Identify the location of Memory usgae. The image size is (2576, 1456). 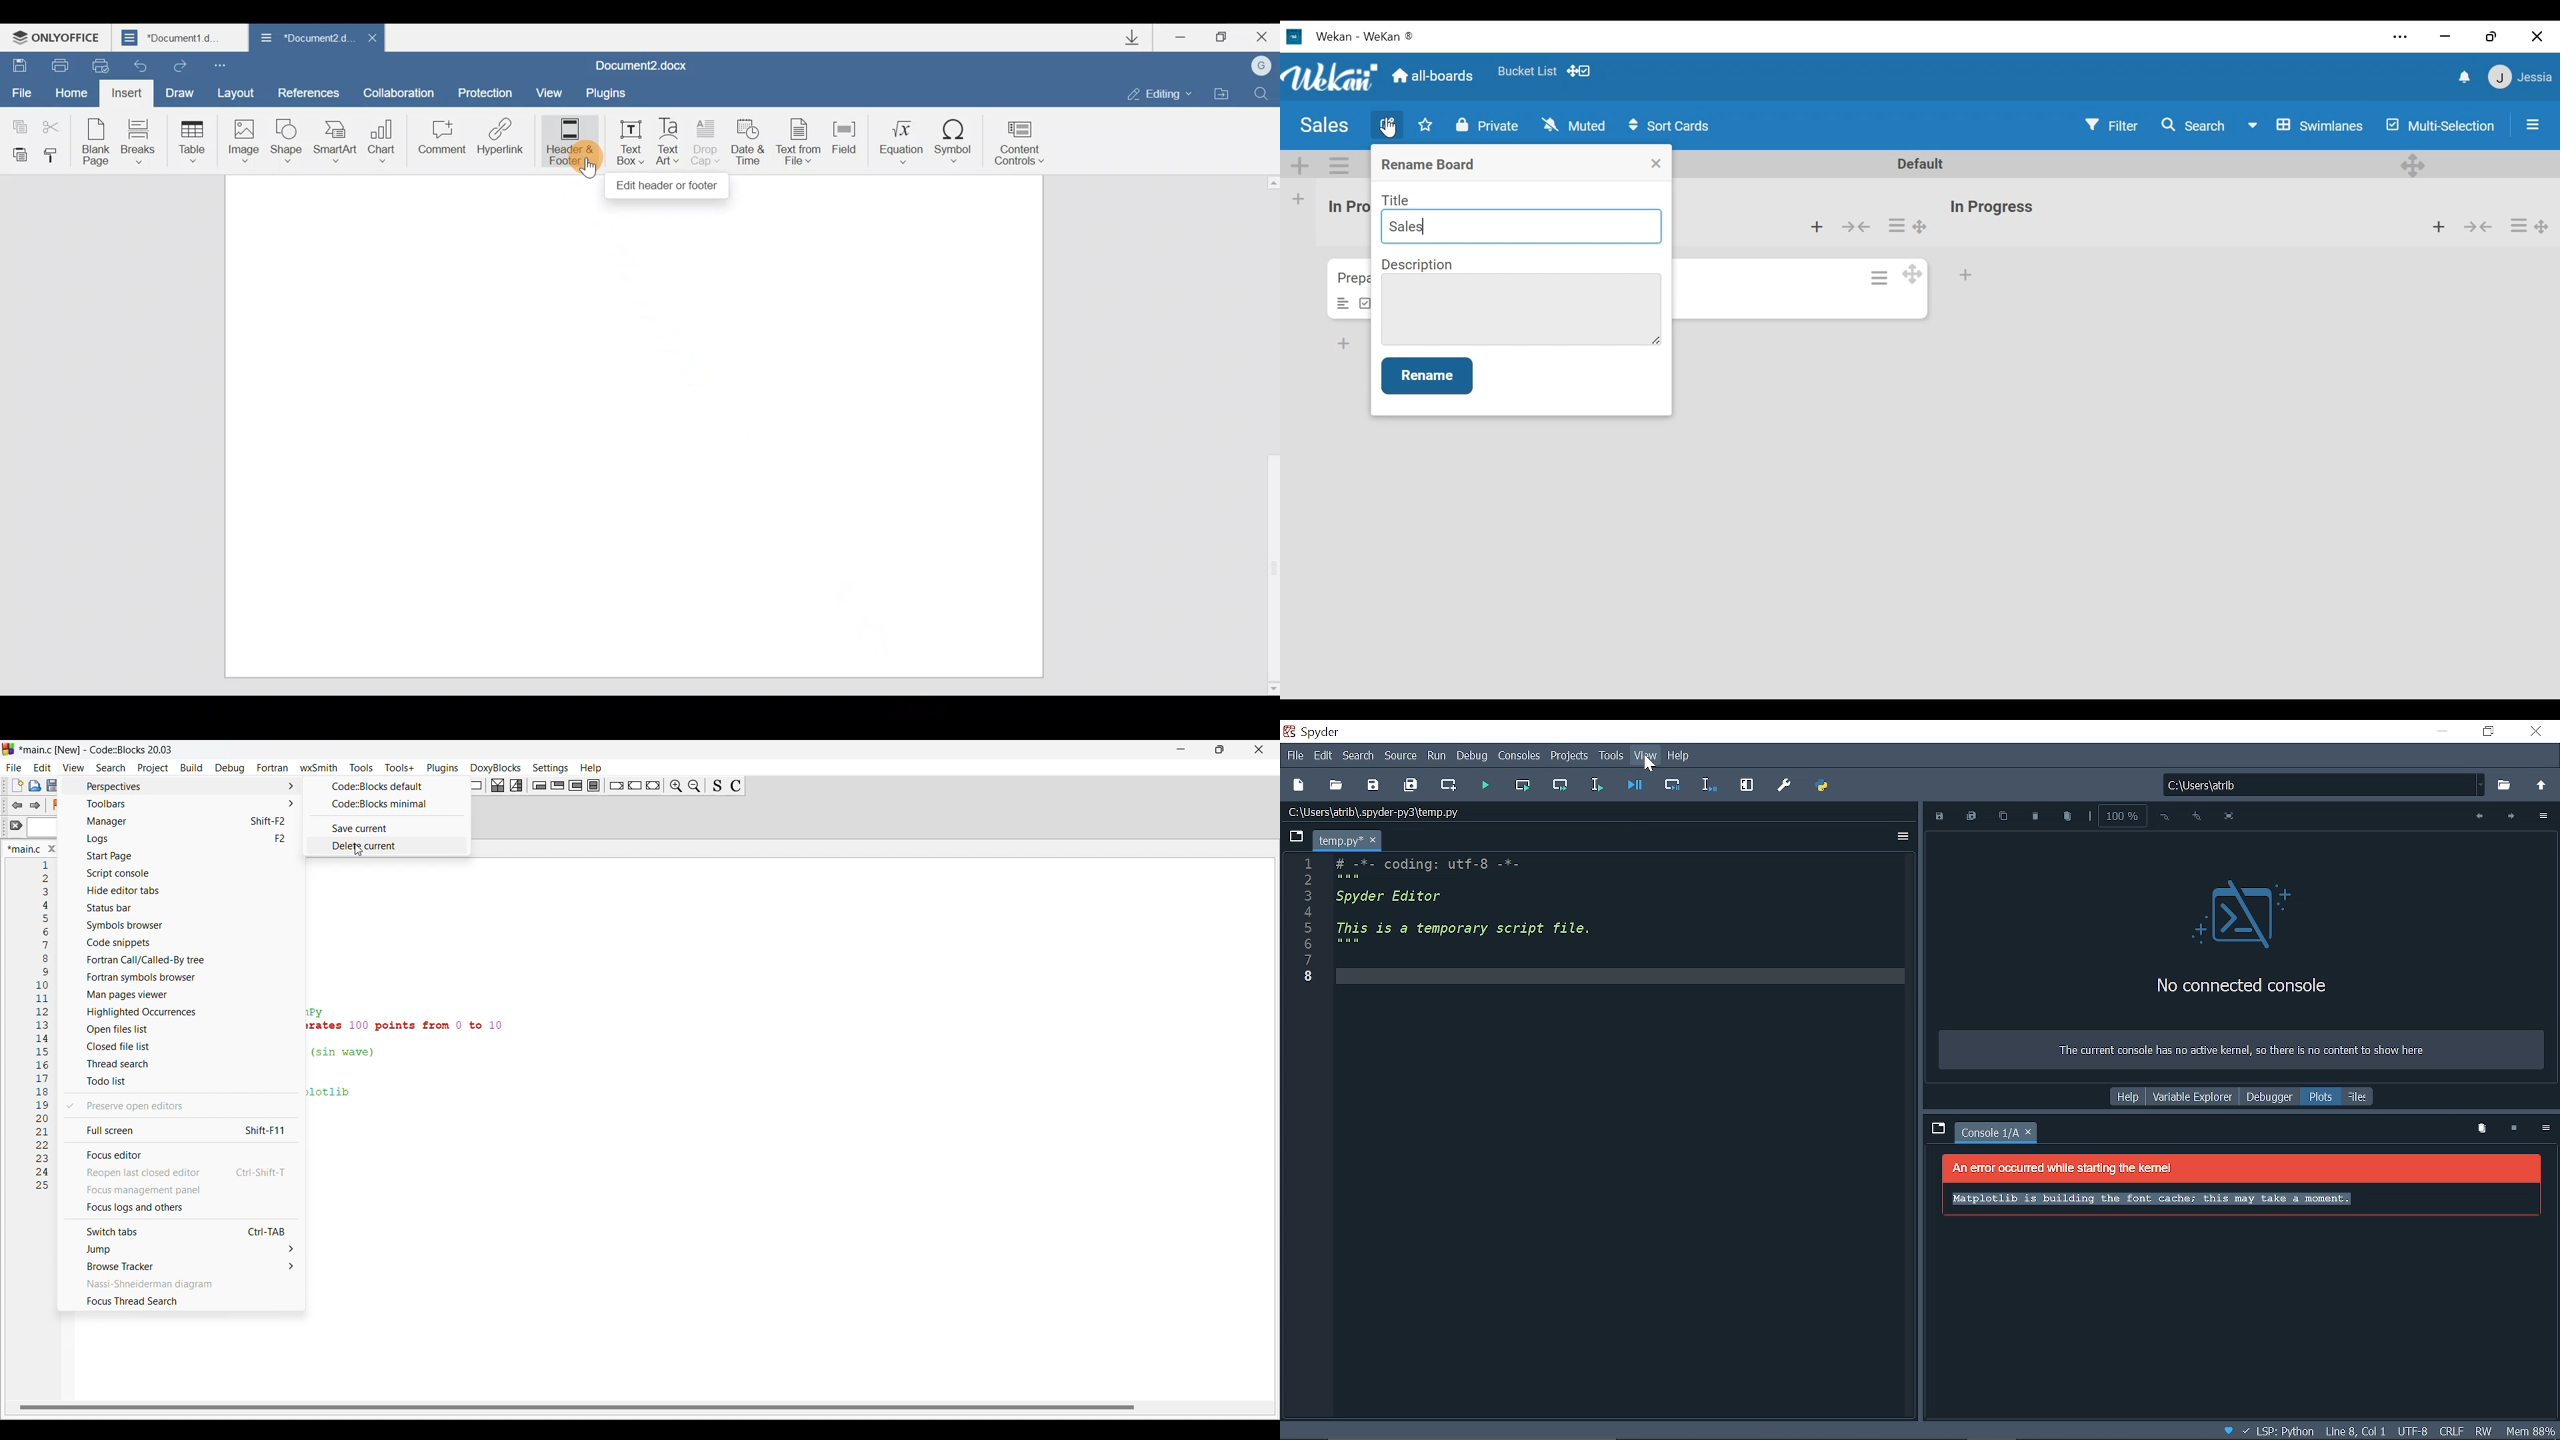
(2532, 1430).